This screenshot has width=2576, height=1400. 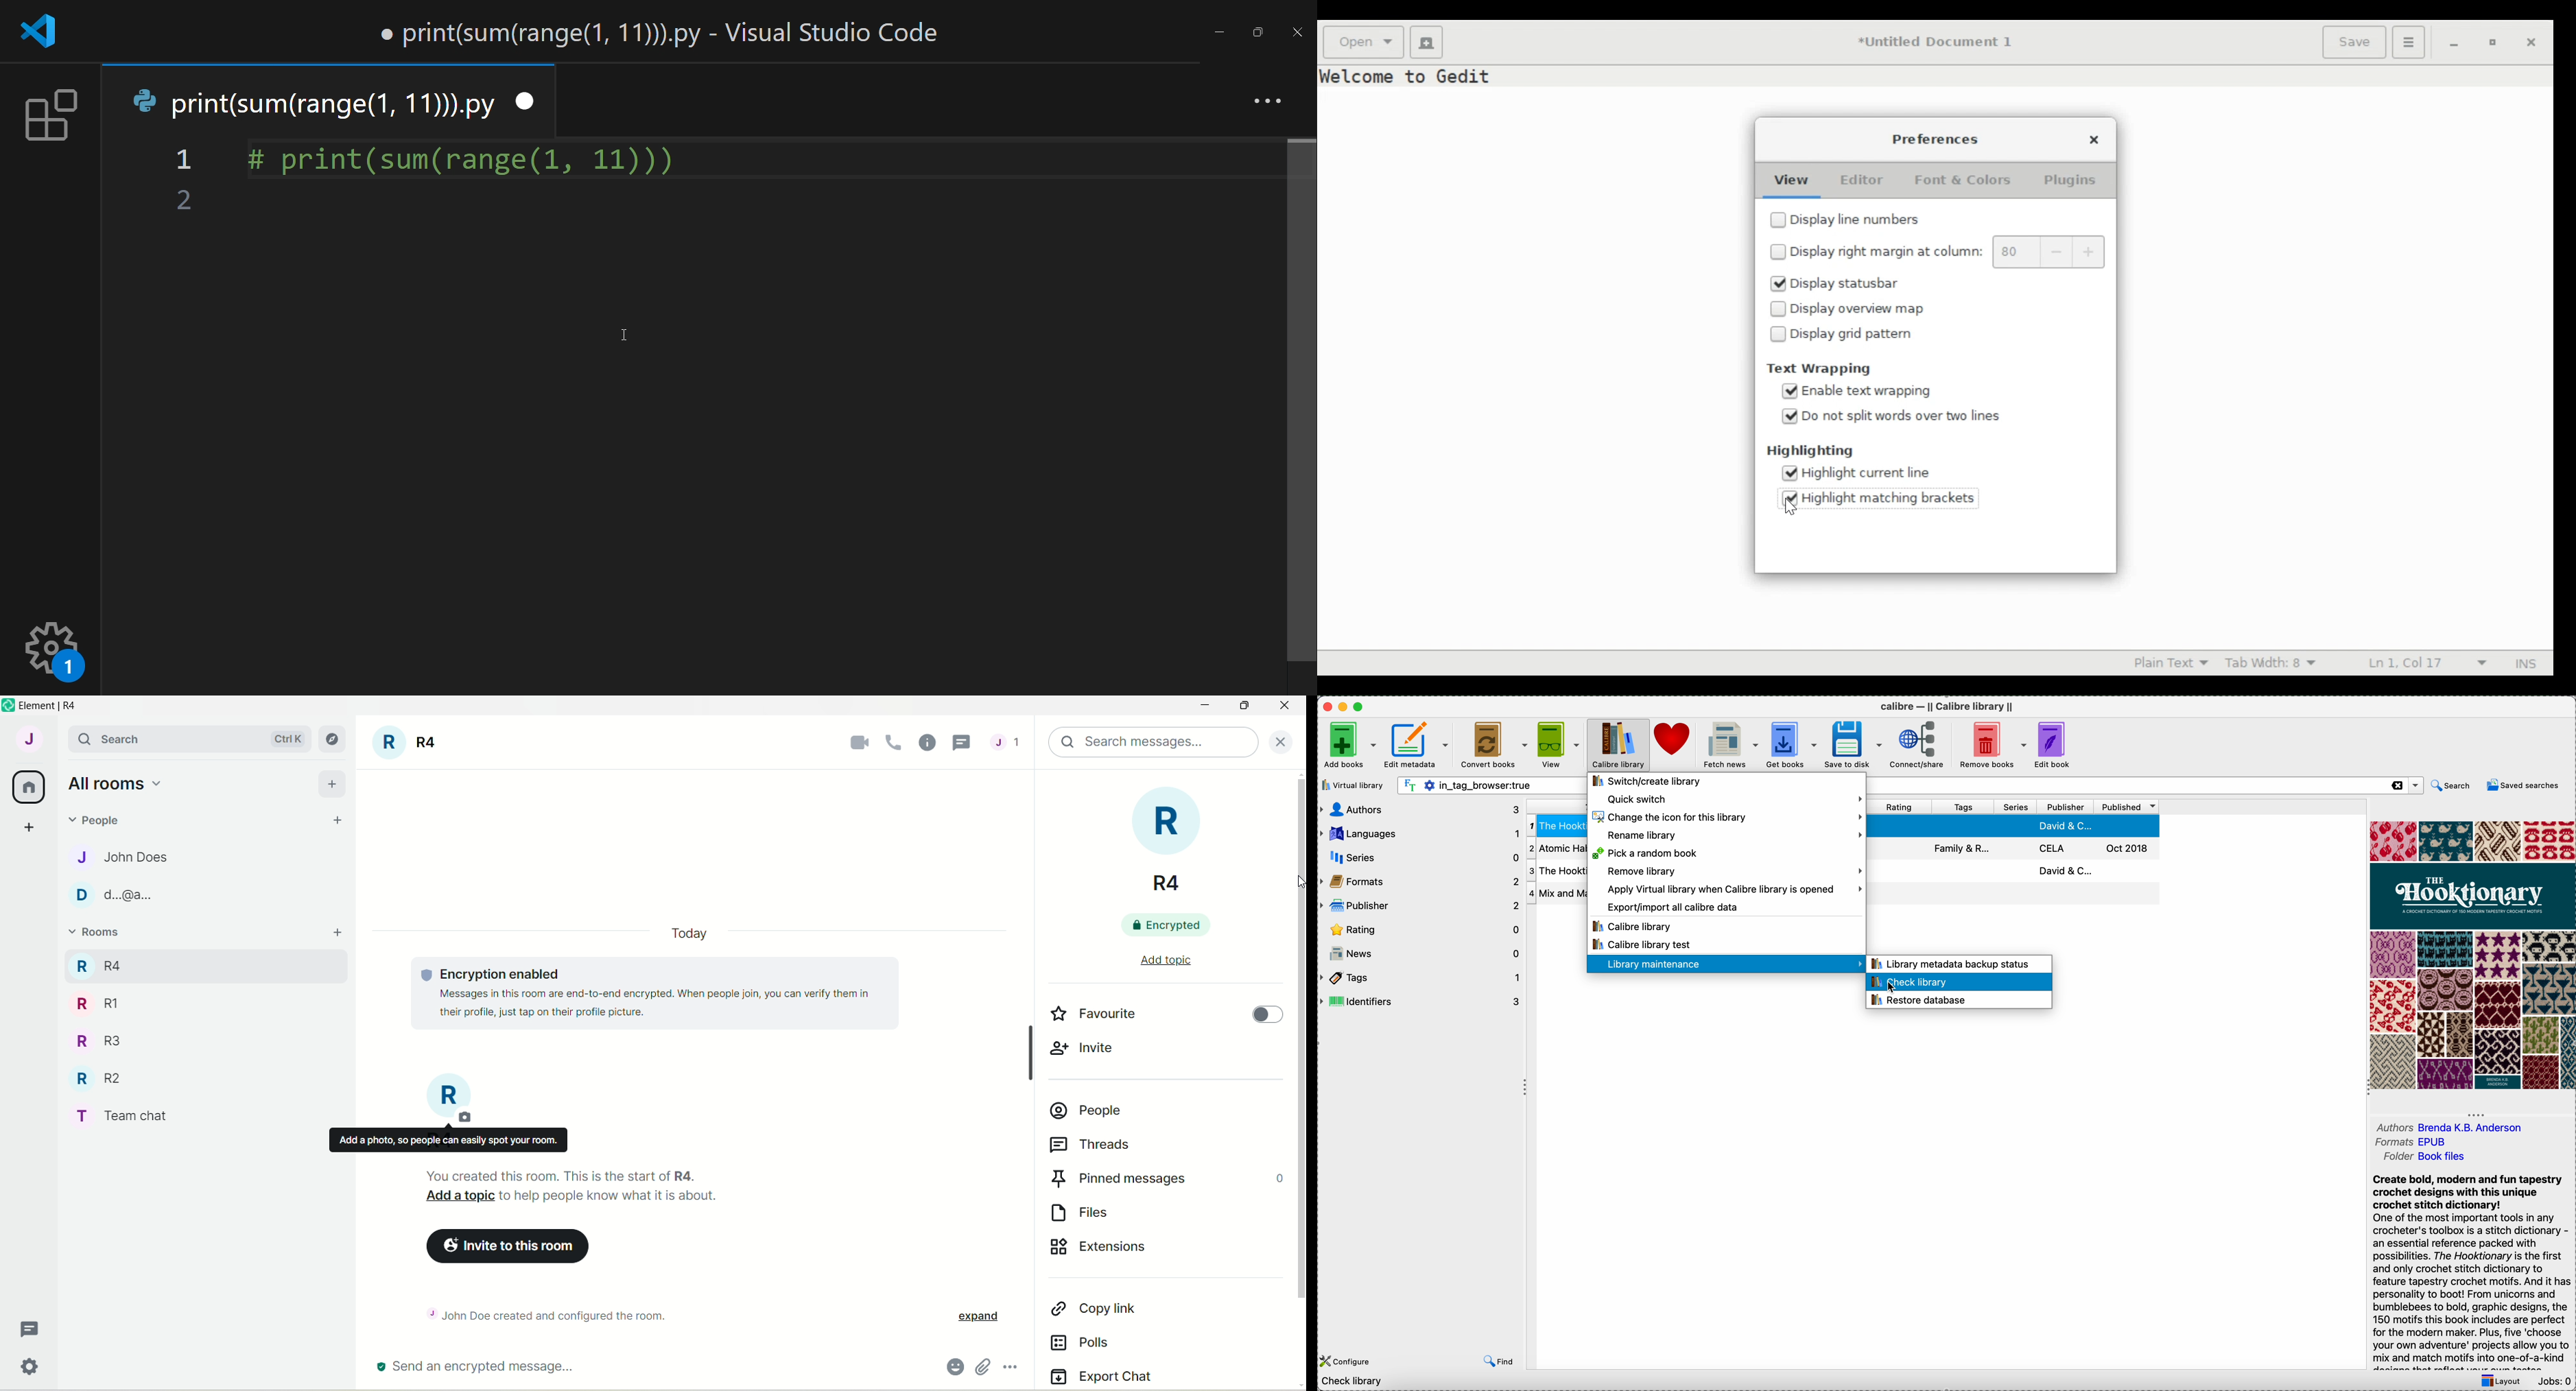 What do you see at coordinates (1729, 745) in the screenshot?
I see `fetch news` at bounding box center [1729, 745].